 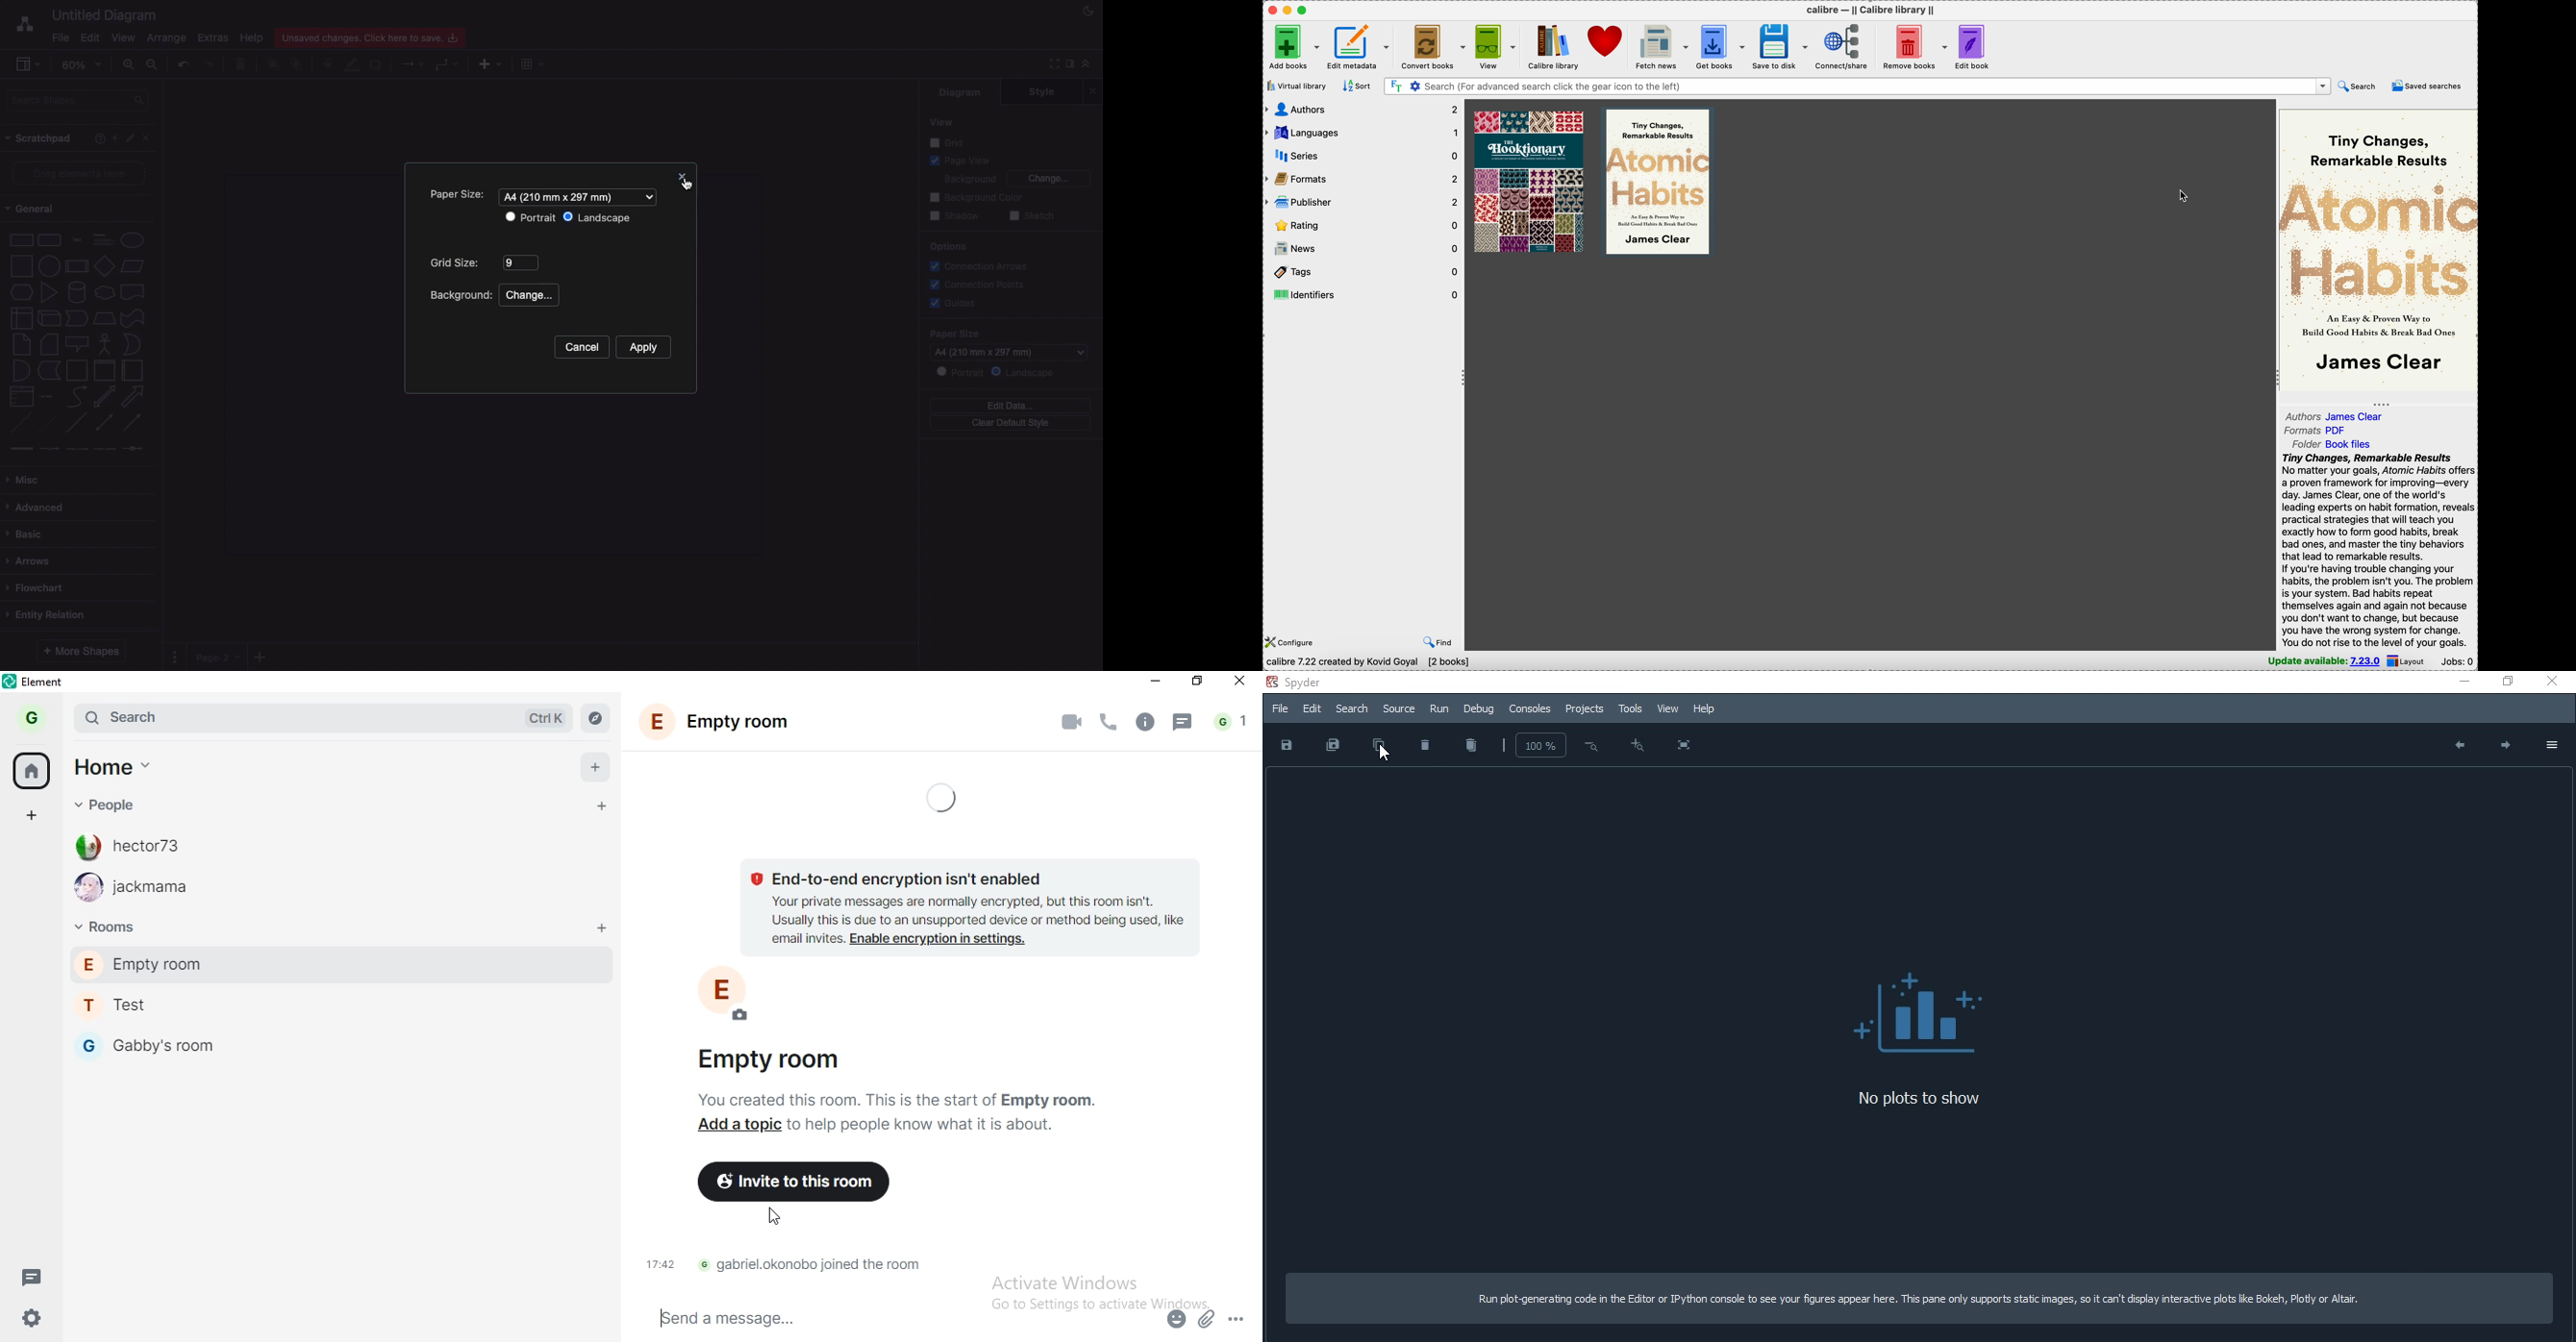 What do you see at coordinates (448, 64) in the screenshot?
I see `Waypoints` at bounding box center [448, 64].